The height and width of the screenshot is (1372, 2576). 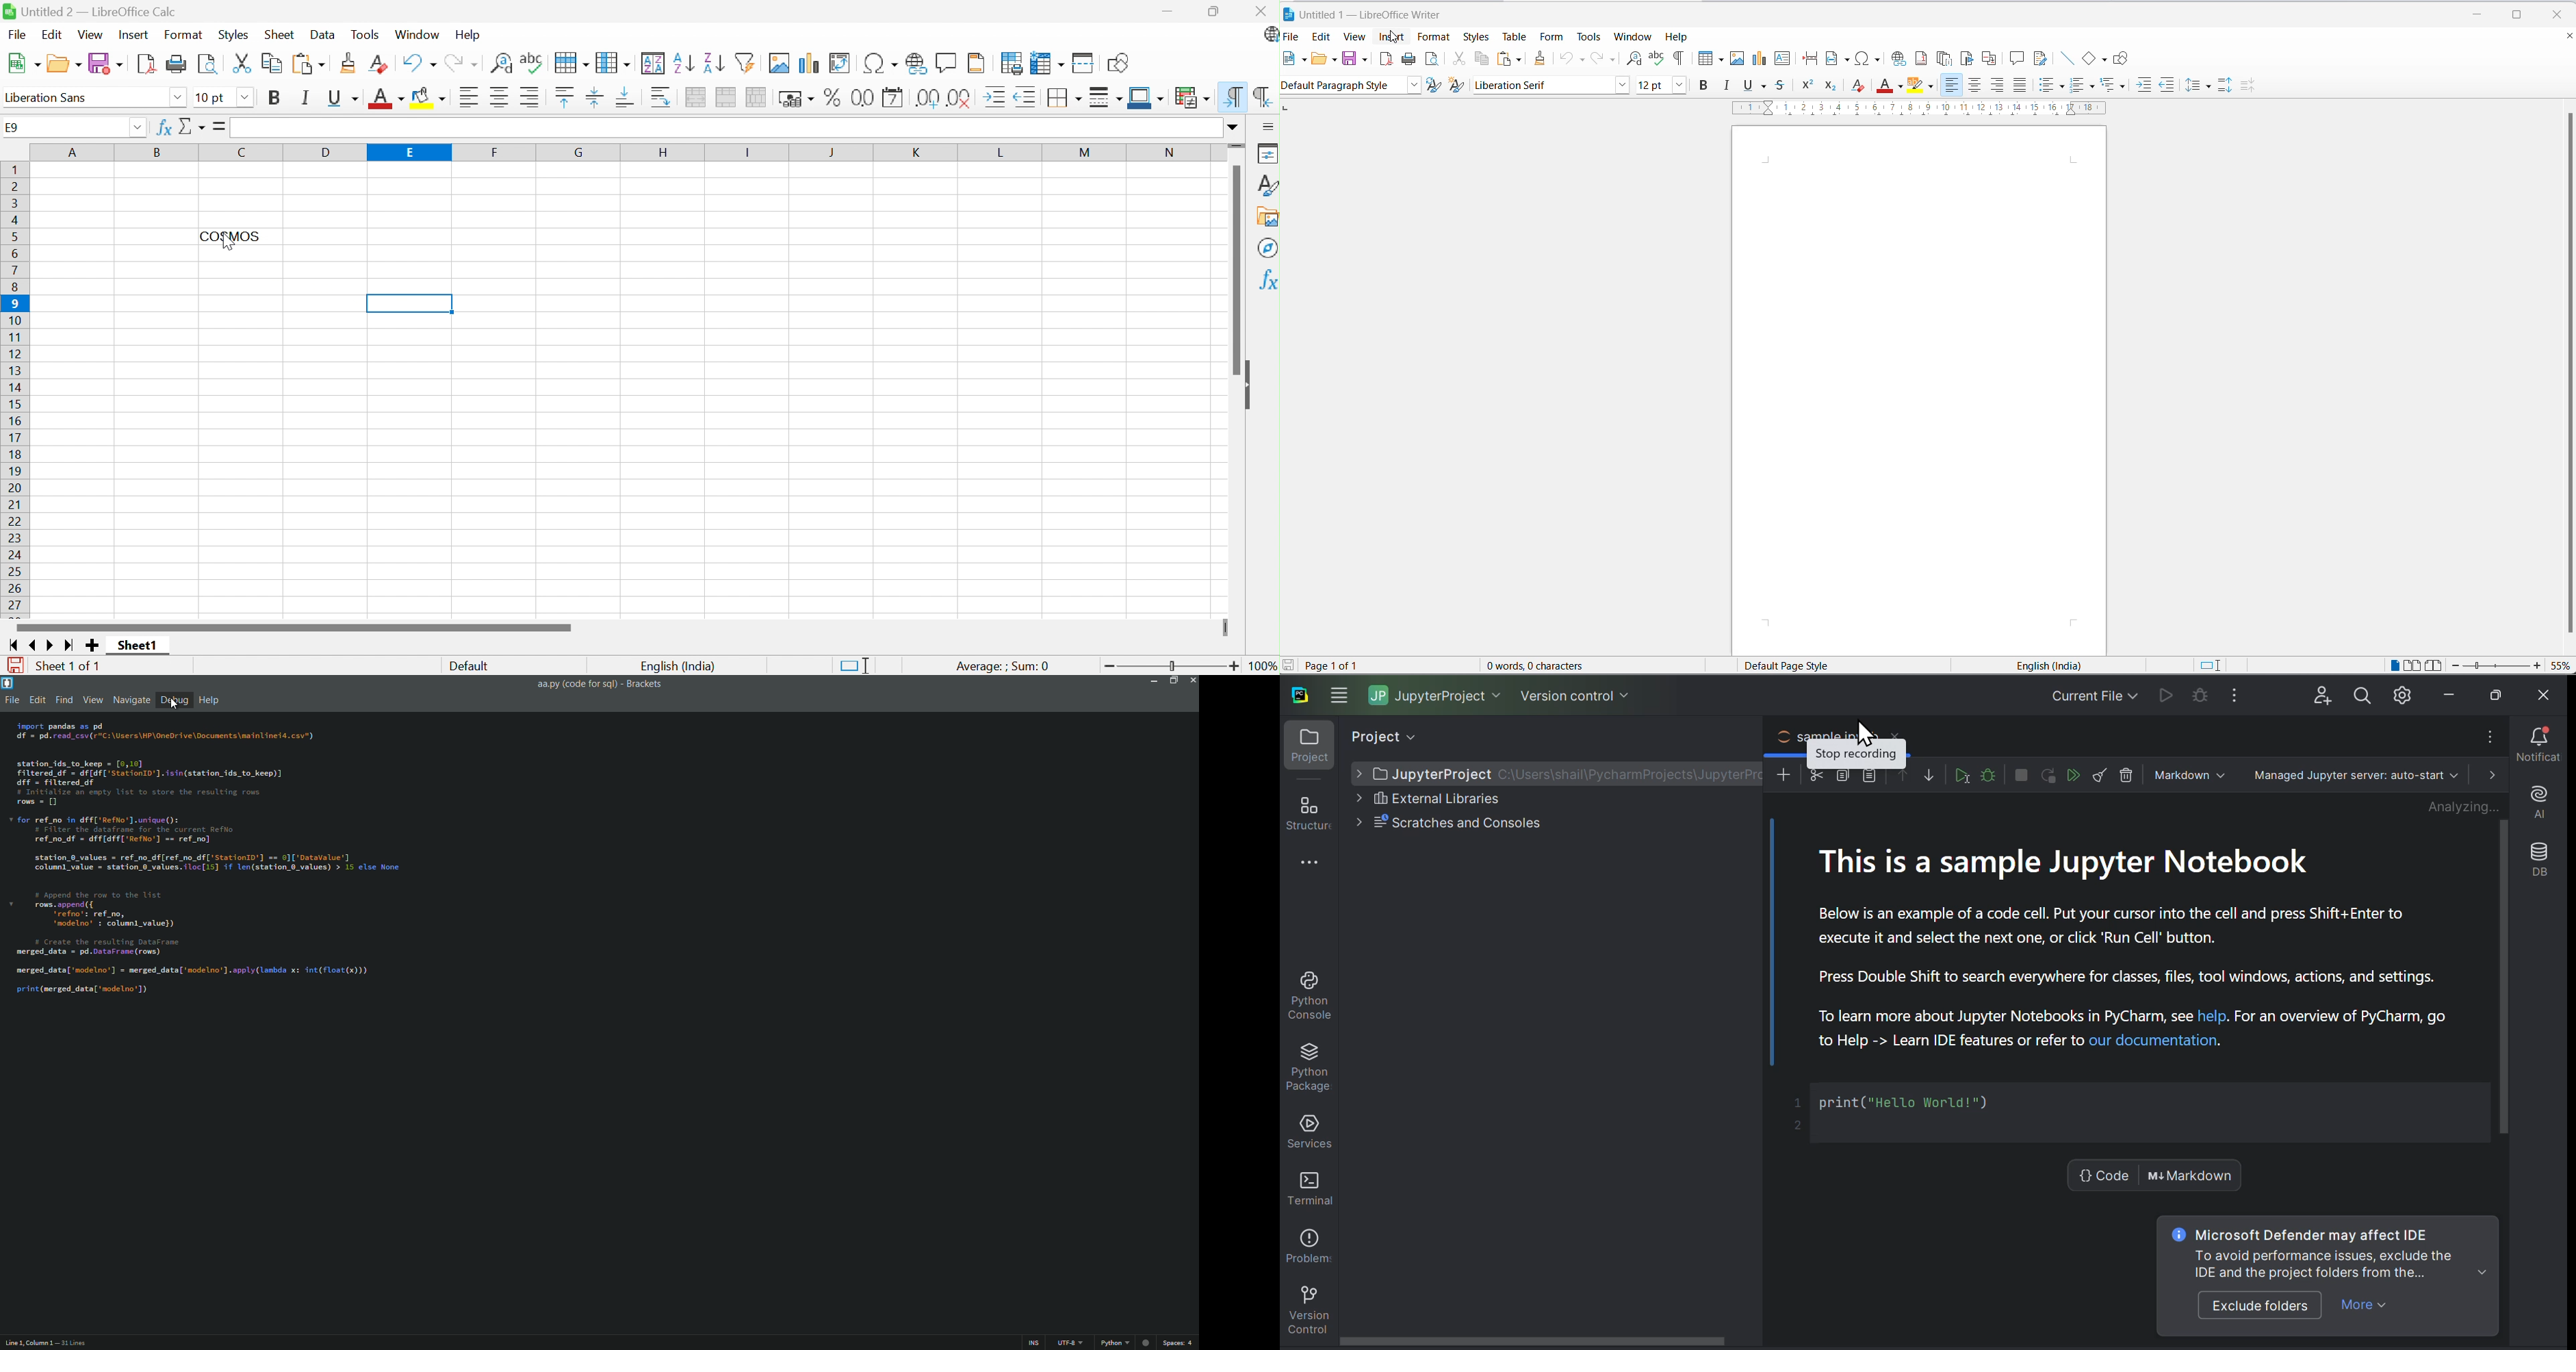 I want to click on Problems, so click(x=1307, y=1241).